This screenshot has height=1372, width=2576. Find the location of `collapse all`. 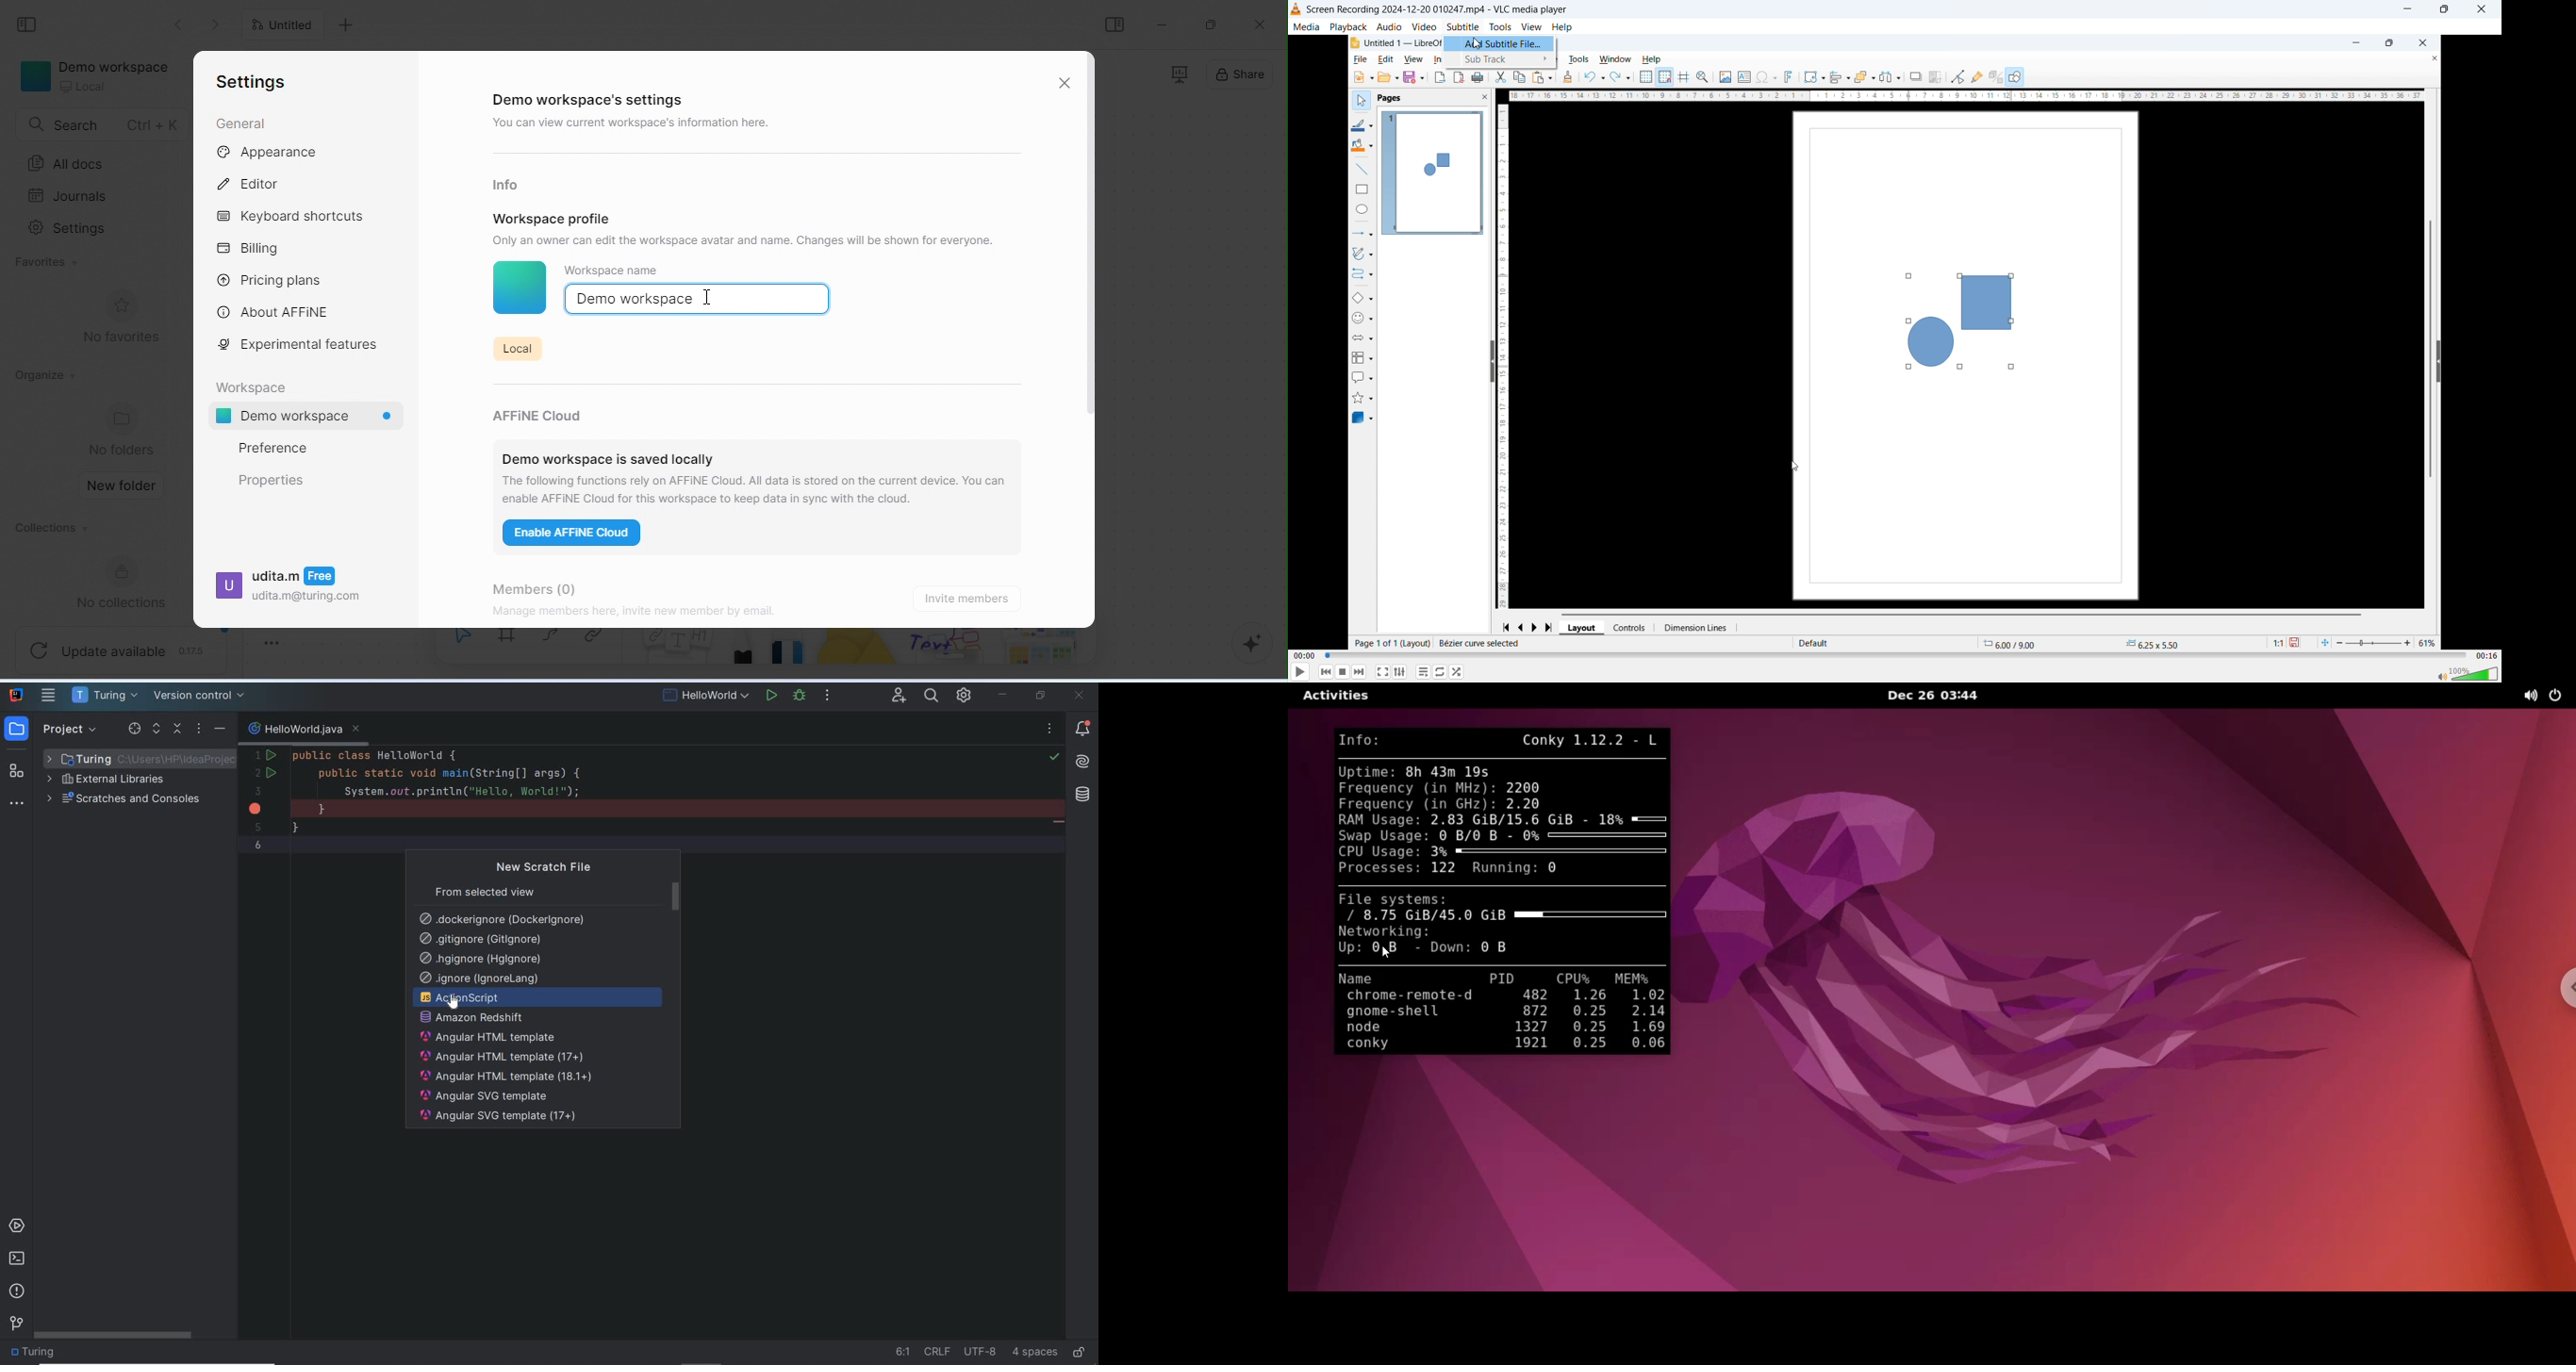

collapse all is located at coordinates (179, 730).